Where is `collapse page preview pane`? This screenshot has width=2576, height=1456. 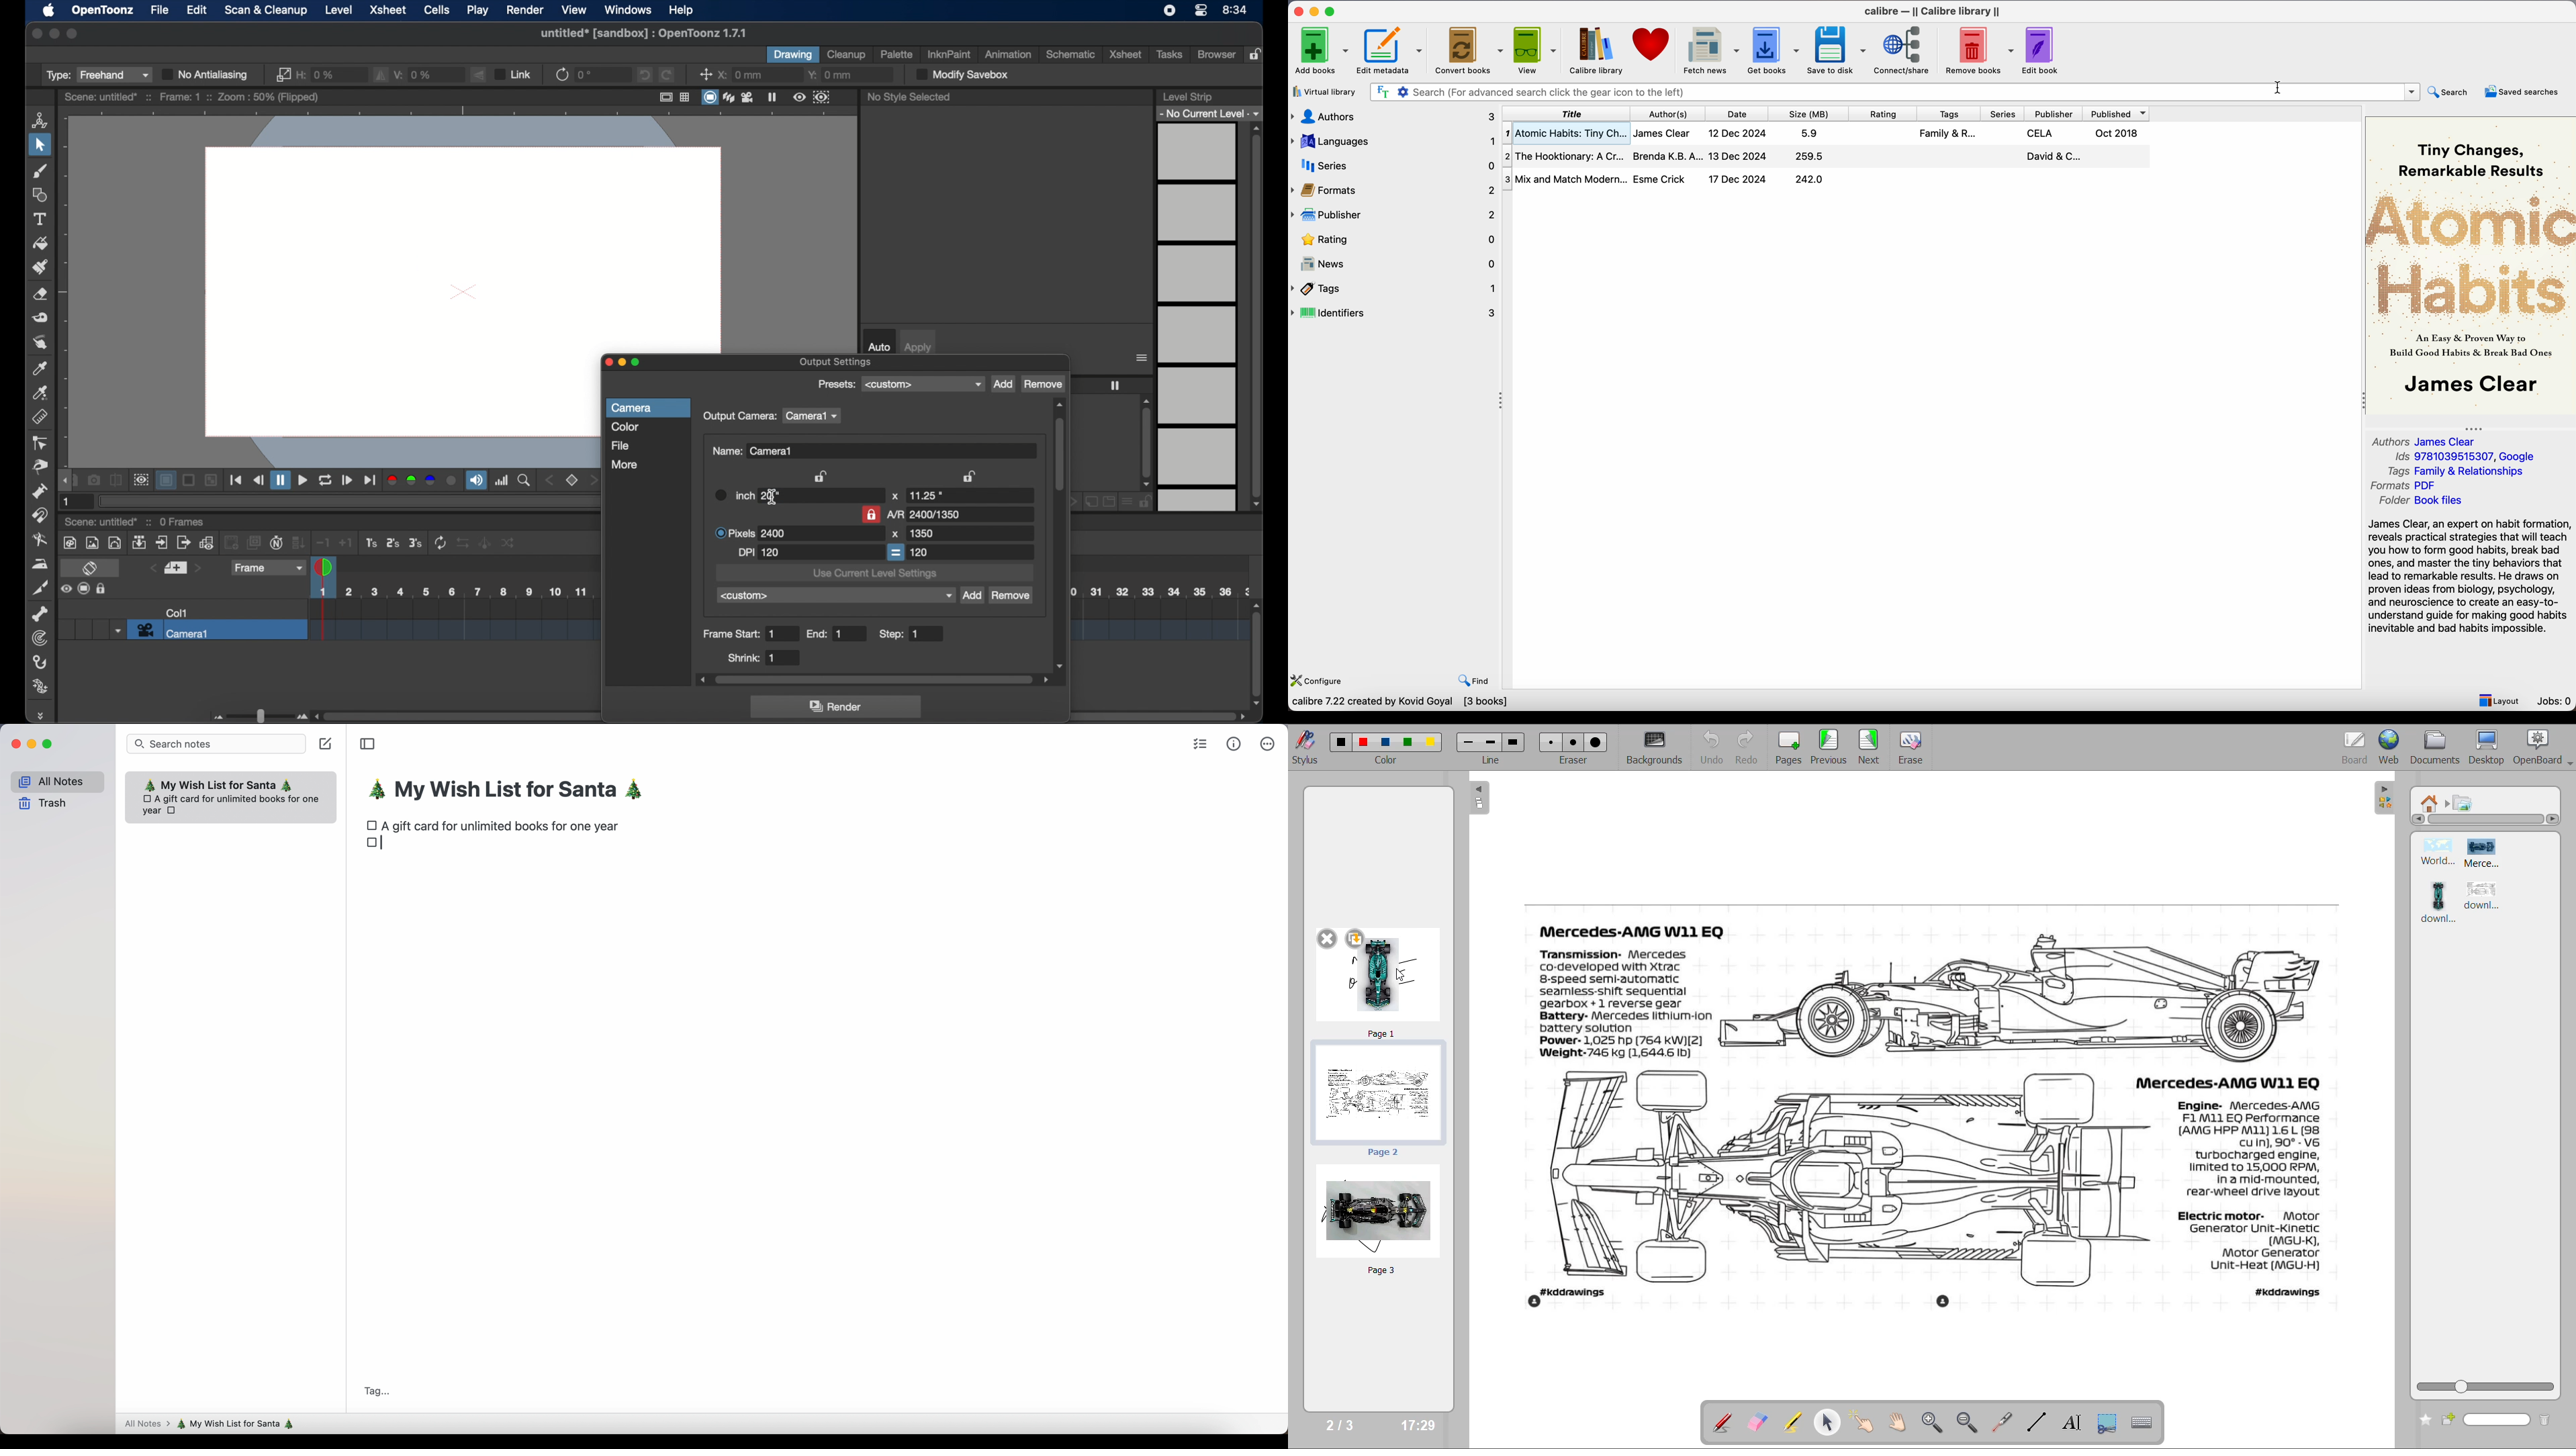 collapse page preview pane is located at coordinates (1479, 799).